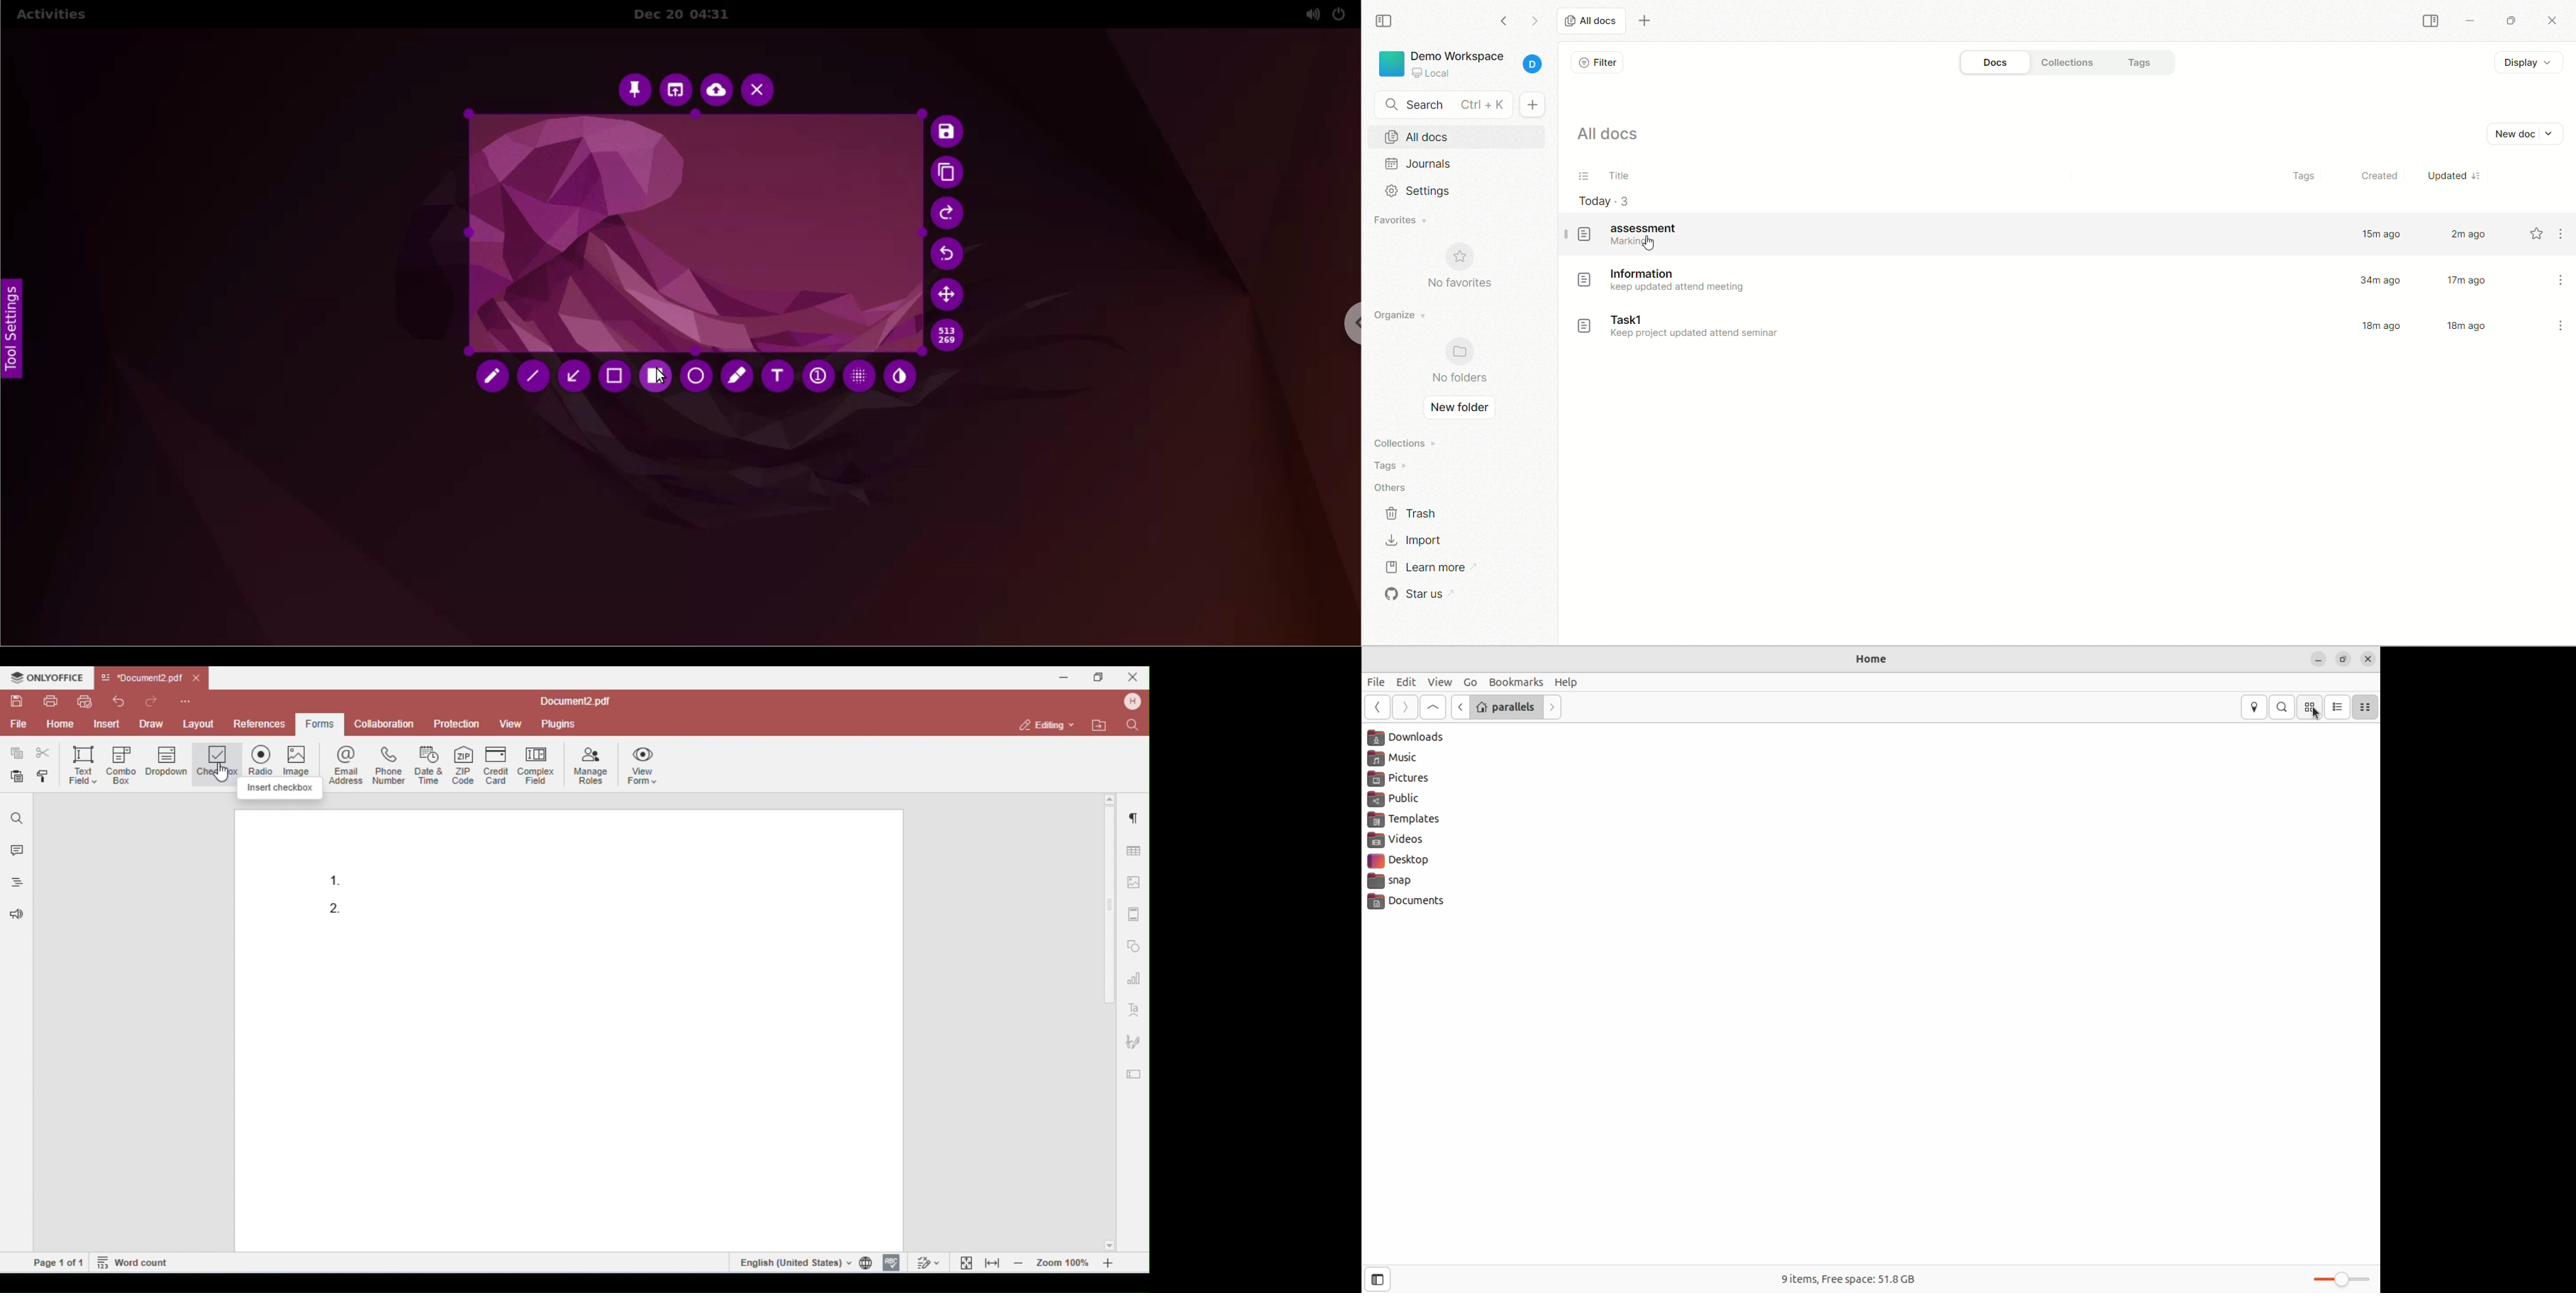  Describe the element at coordinates (2466, 326) in the screenshot. I see `18m ago` at that location.